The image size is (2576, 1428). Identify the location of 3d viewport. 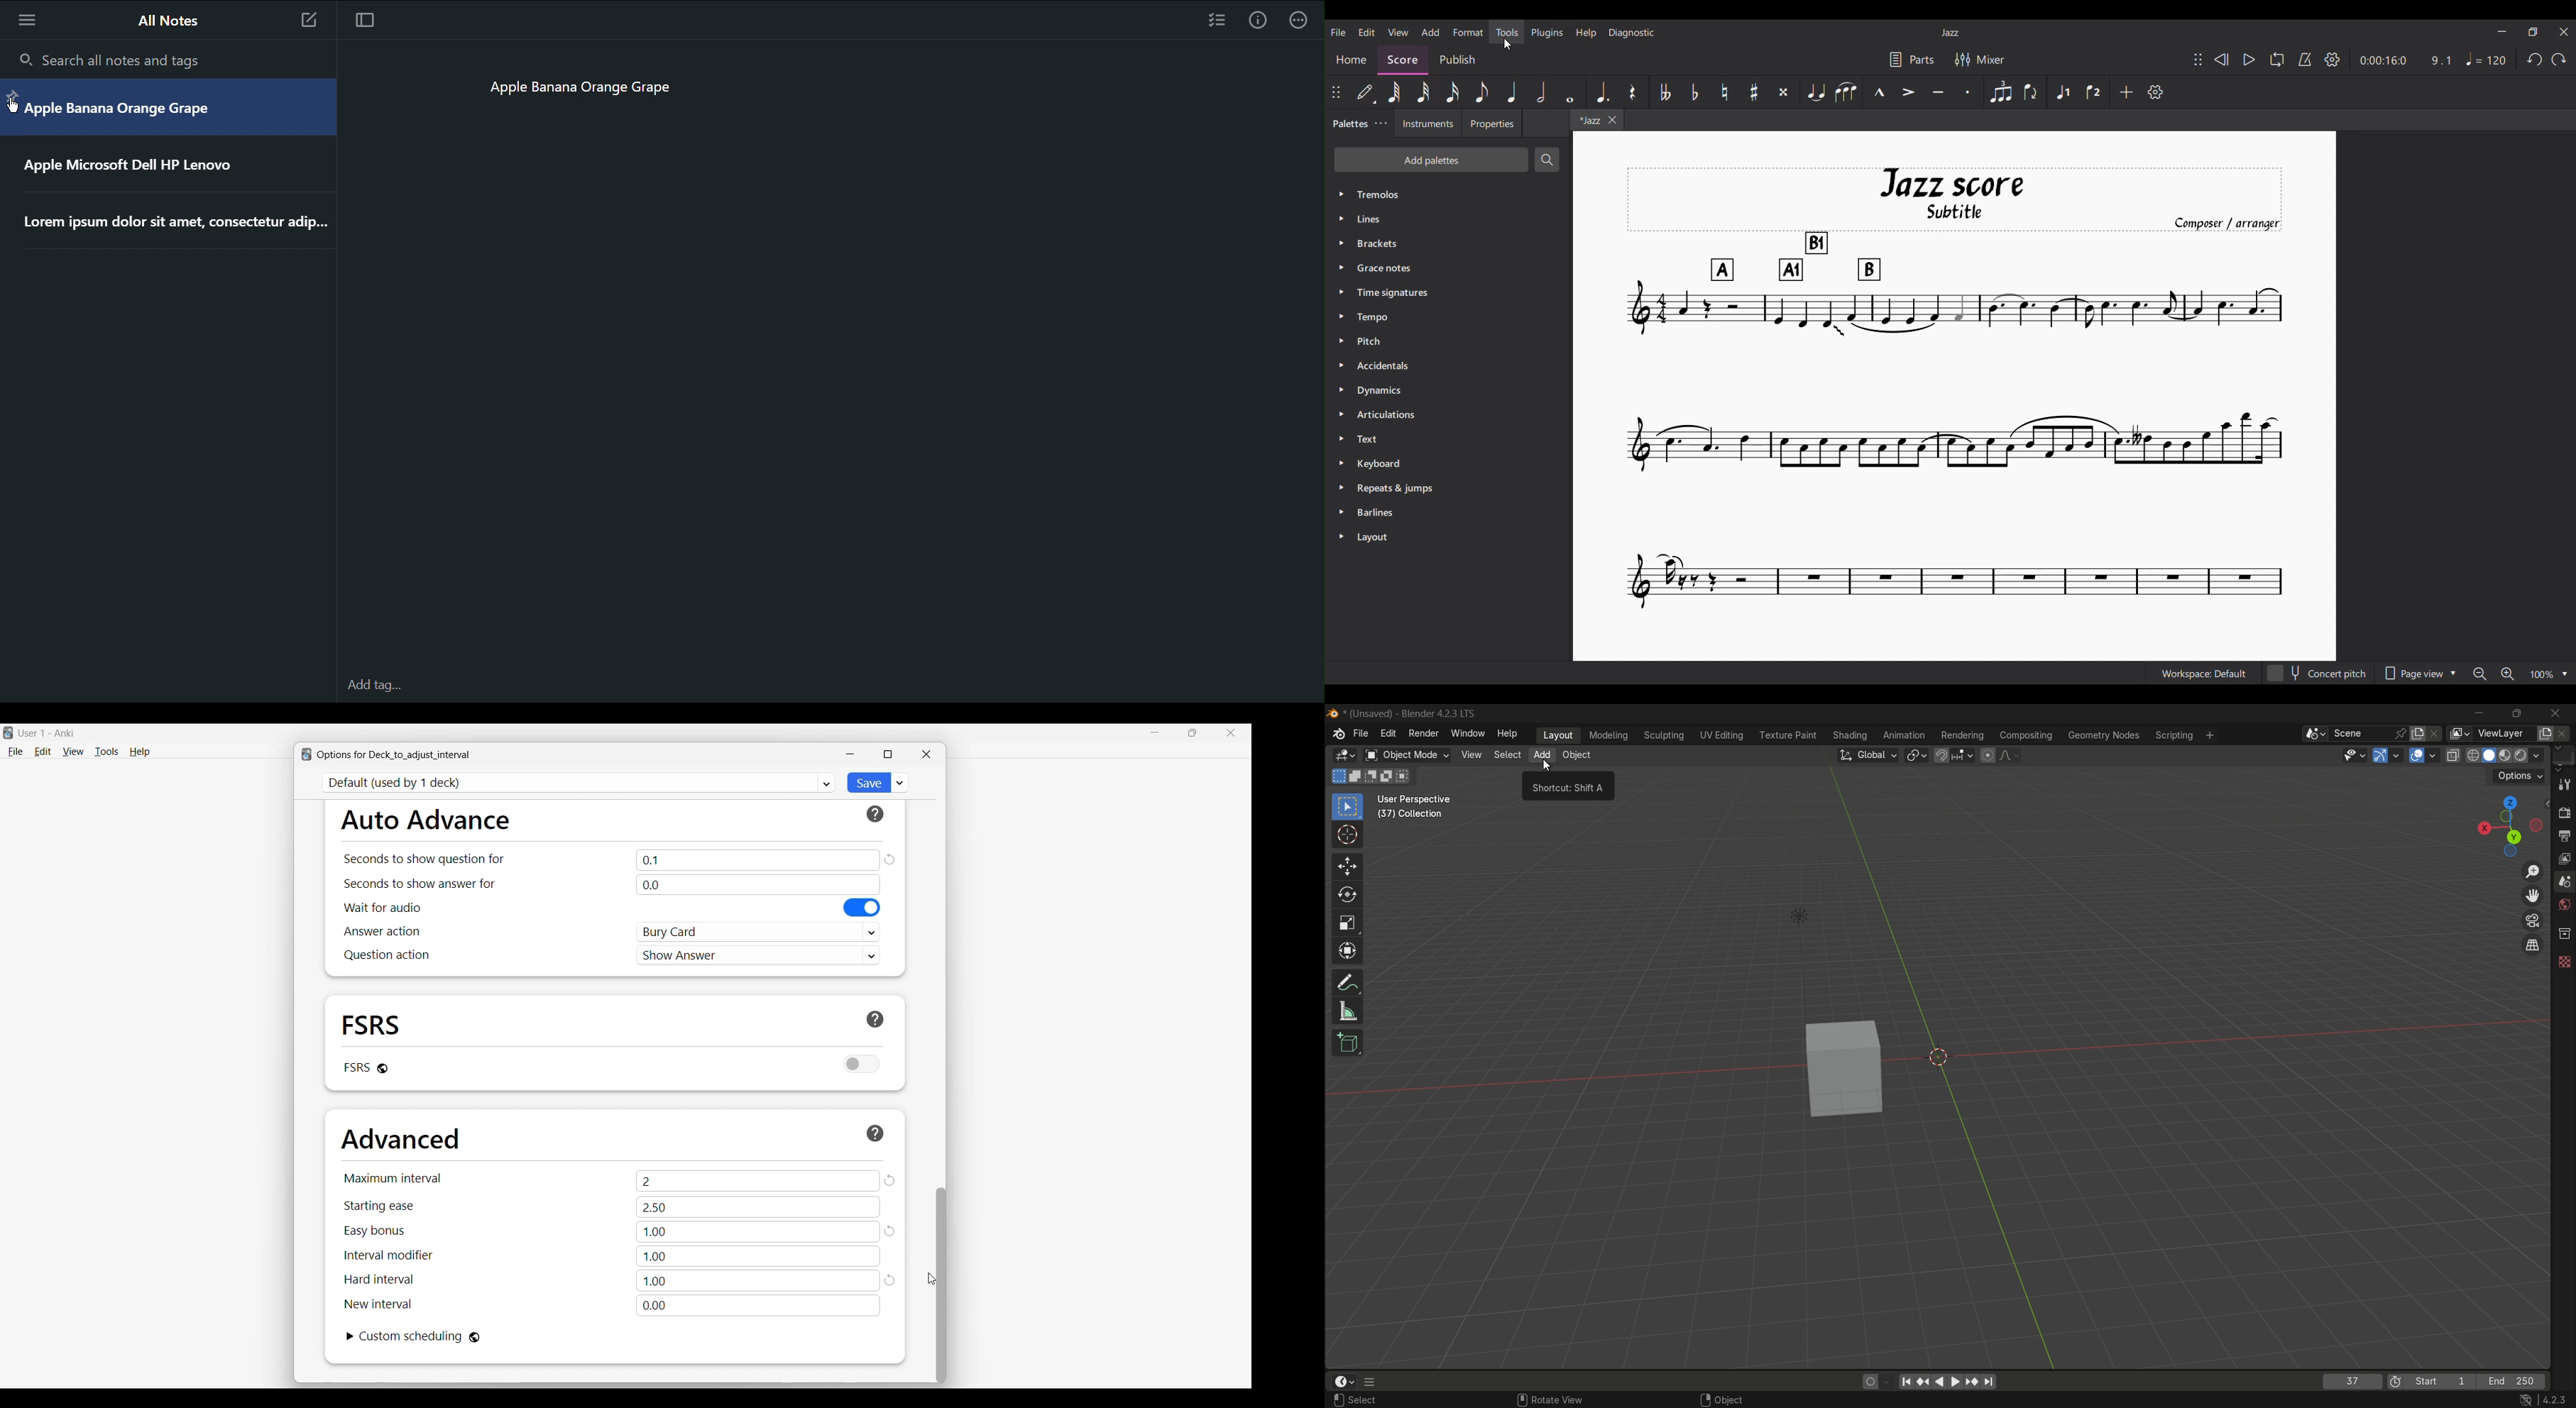
(1347, 755).